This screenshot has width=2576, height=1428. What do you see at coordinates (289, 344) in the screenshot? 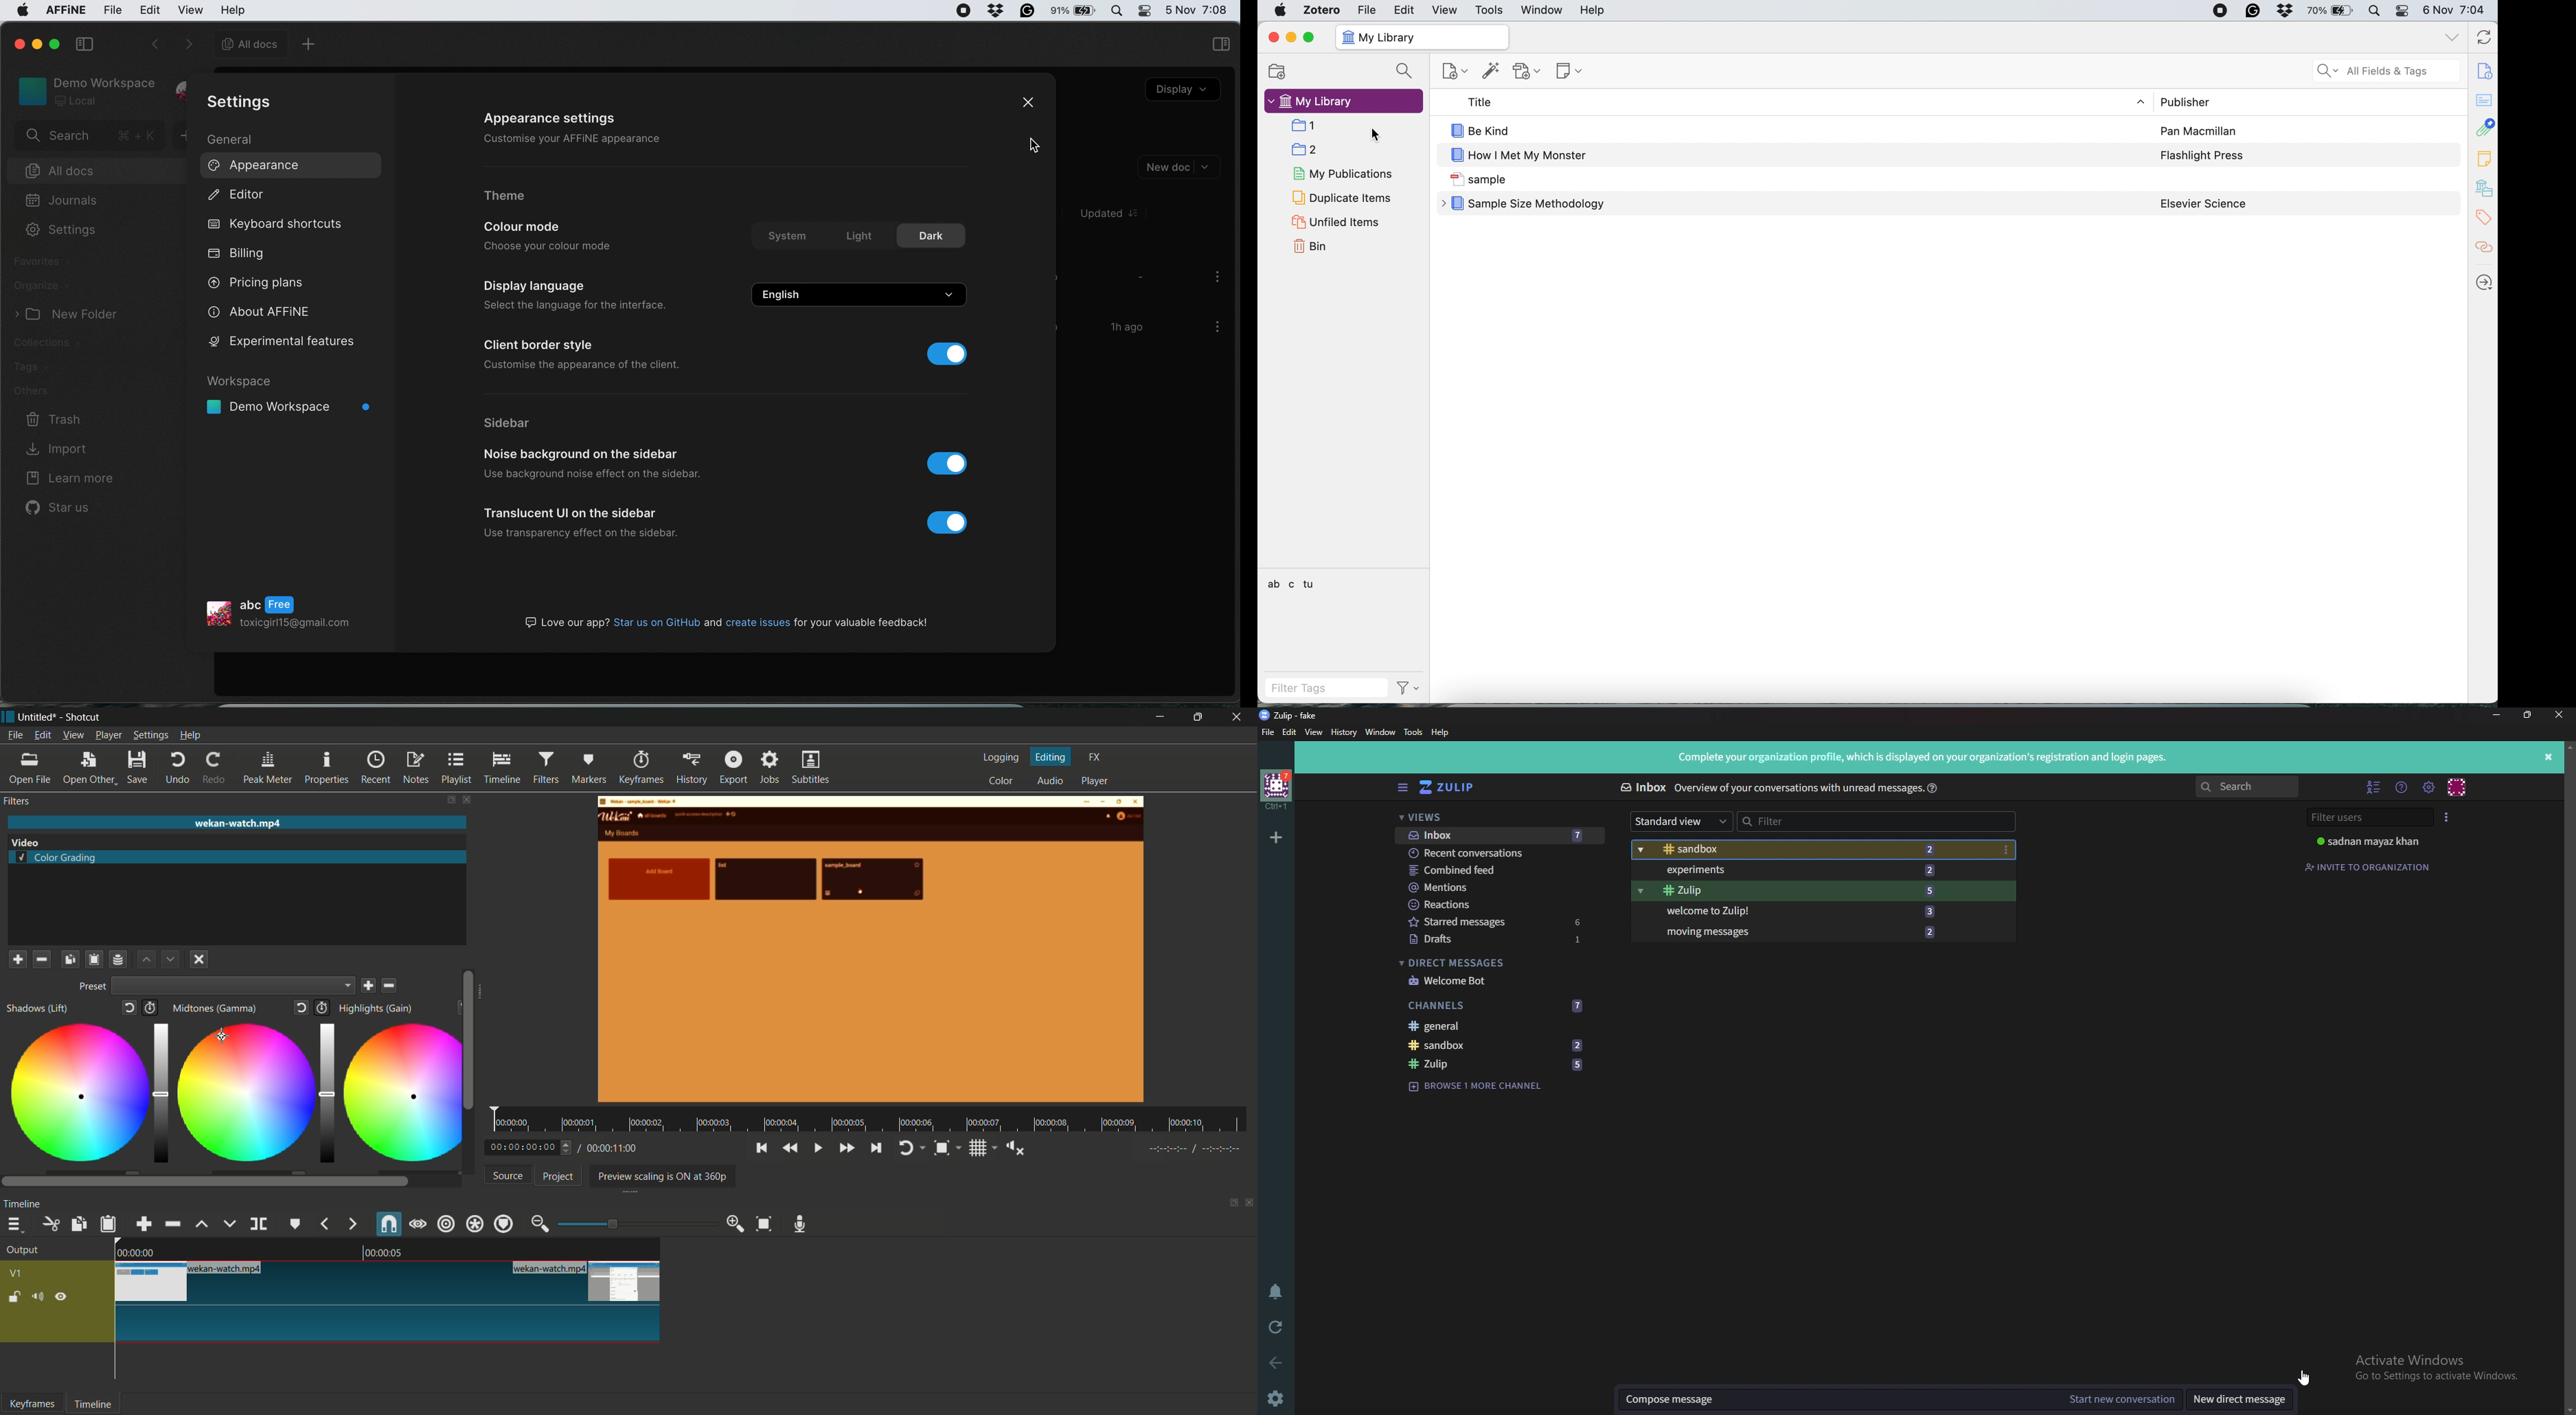
I see `experimental features` at bounding box center [289, 344].